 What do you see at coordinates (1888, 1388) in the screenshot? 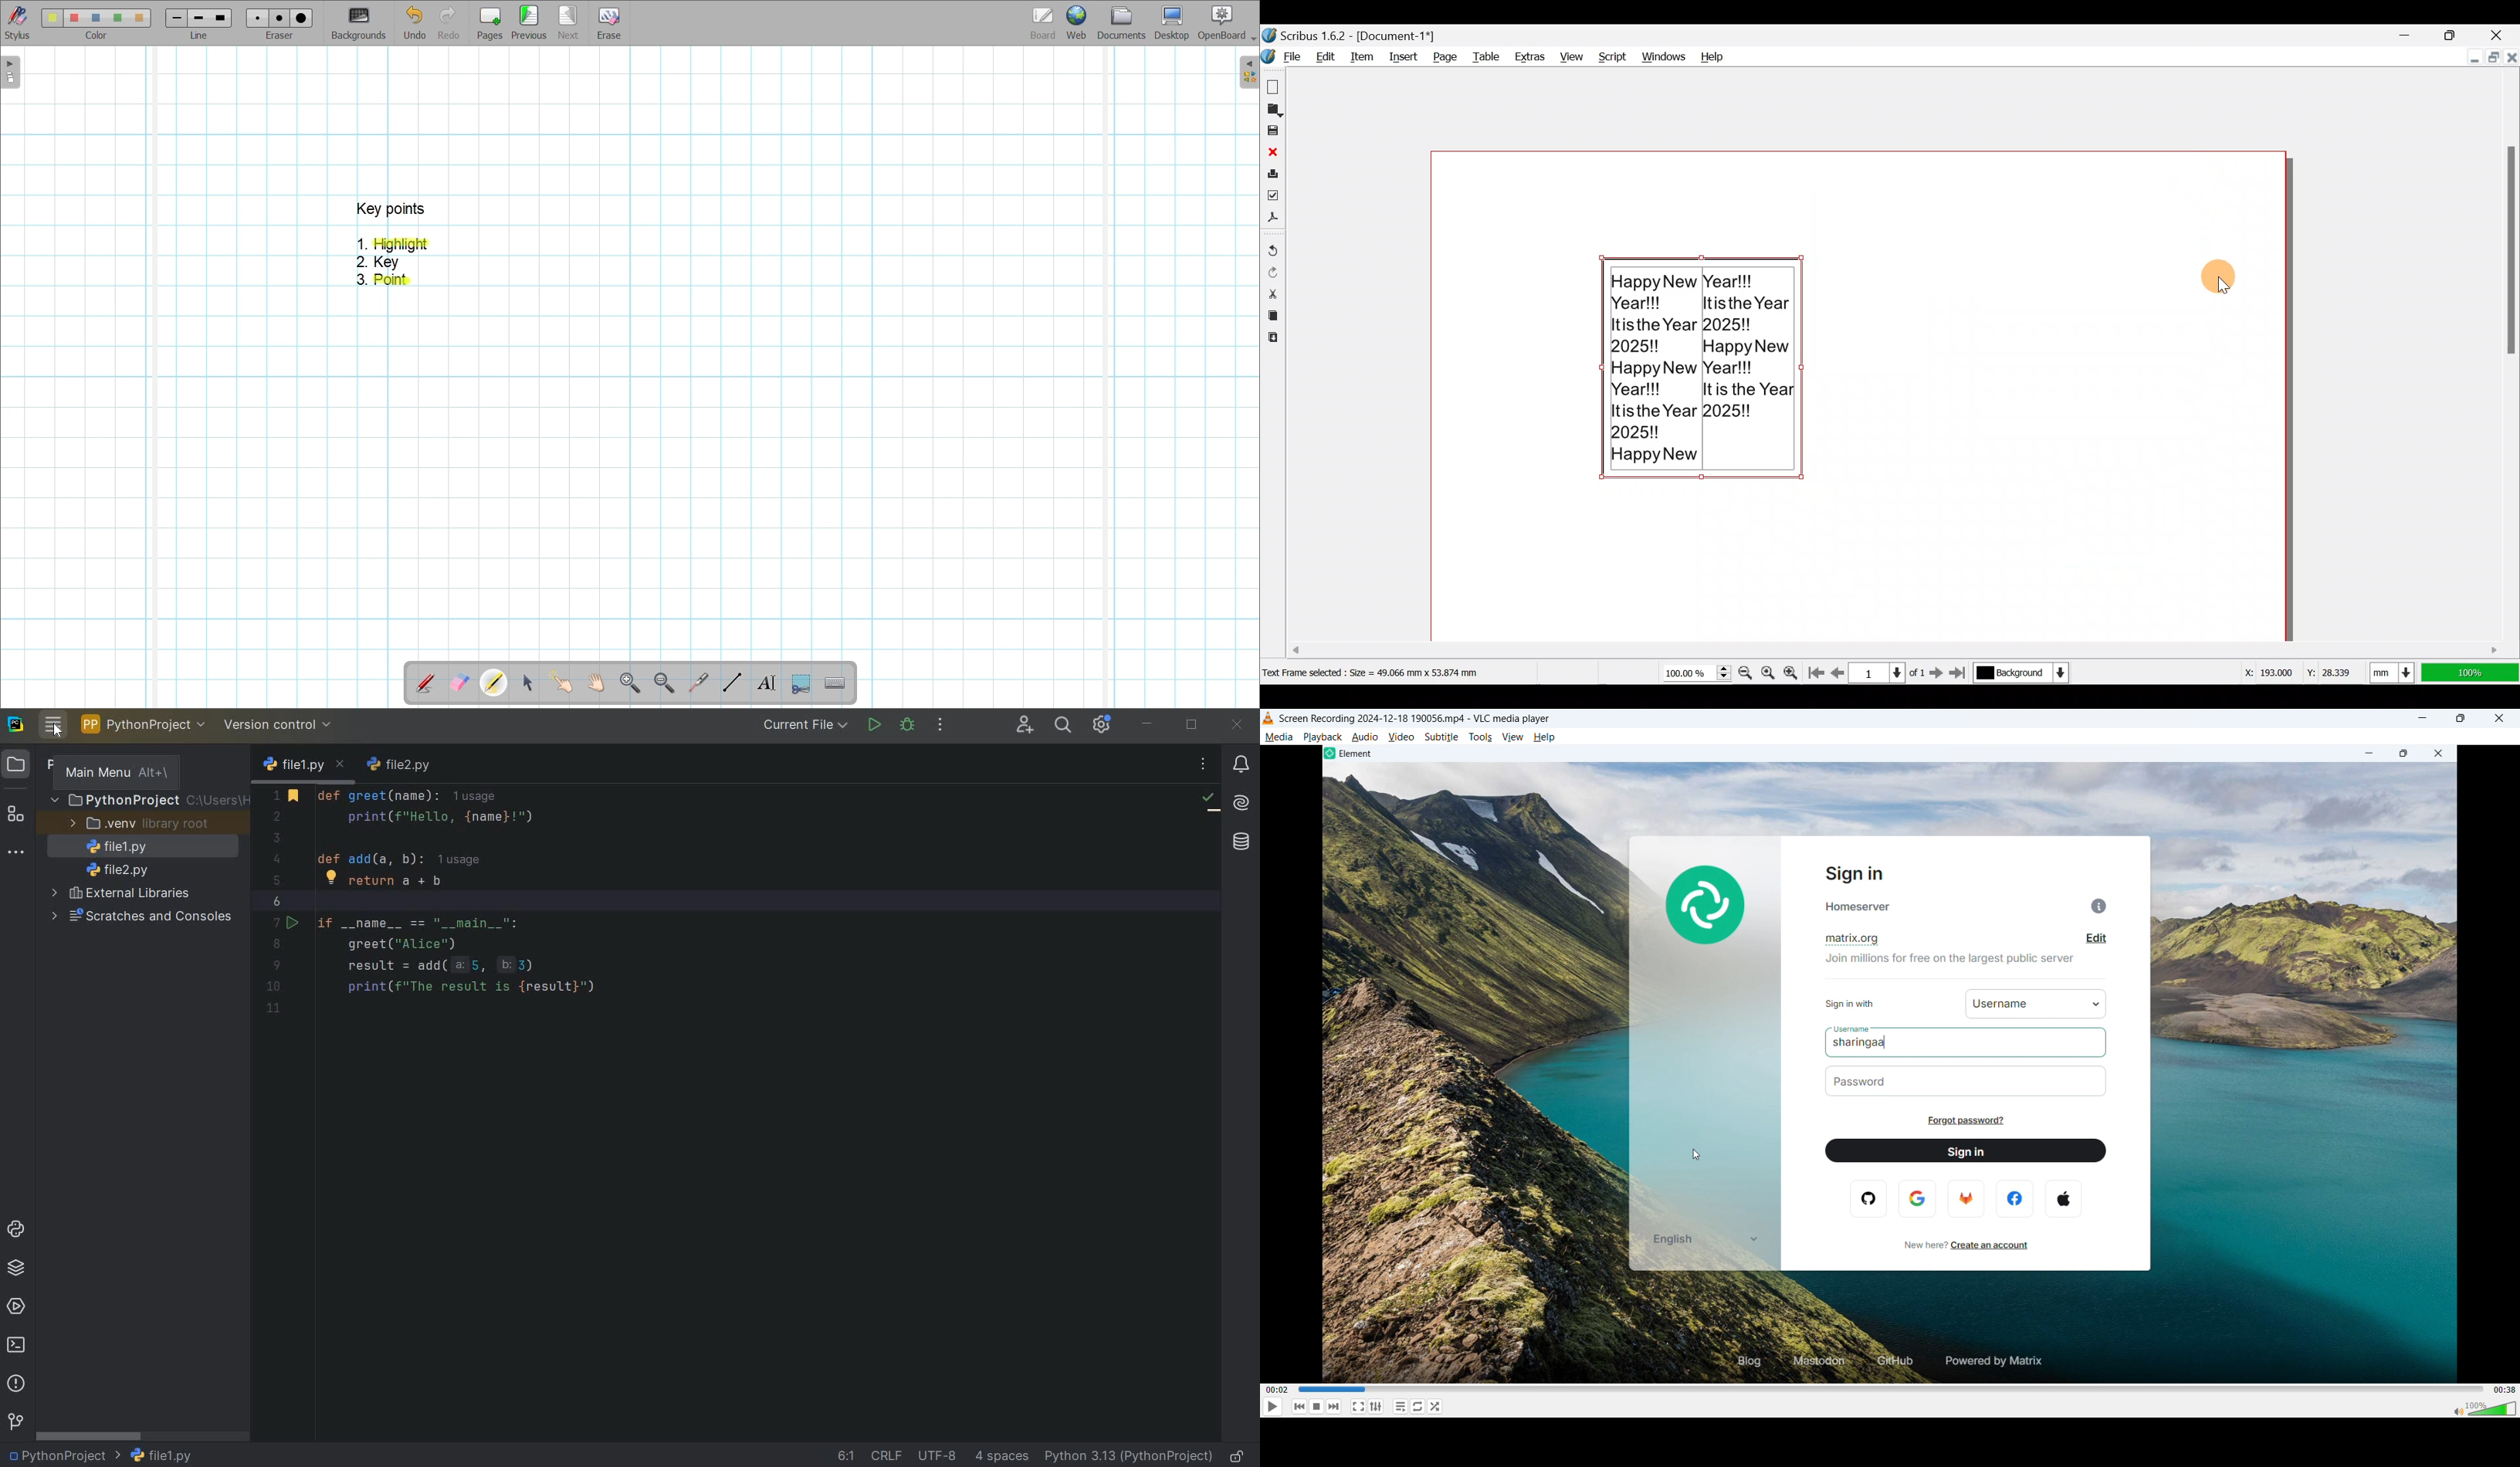
I see `time bar` at bounding box center [1888, 1388].